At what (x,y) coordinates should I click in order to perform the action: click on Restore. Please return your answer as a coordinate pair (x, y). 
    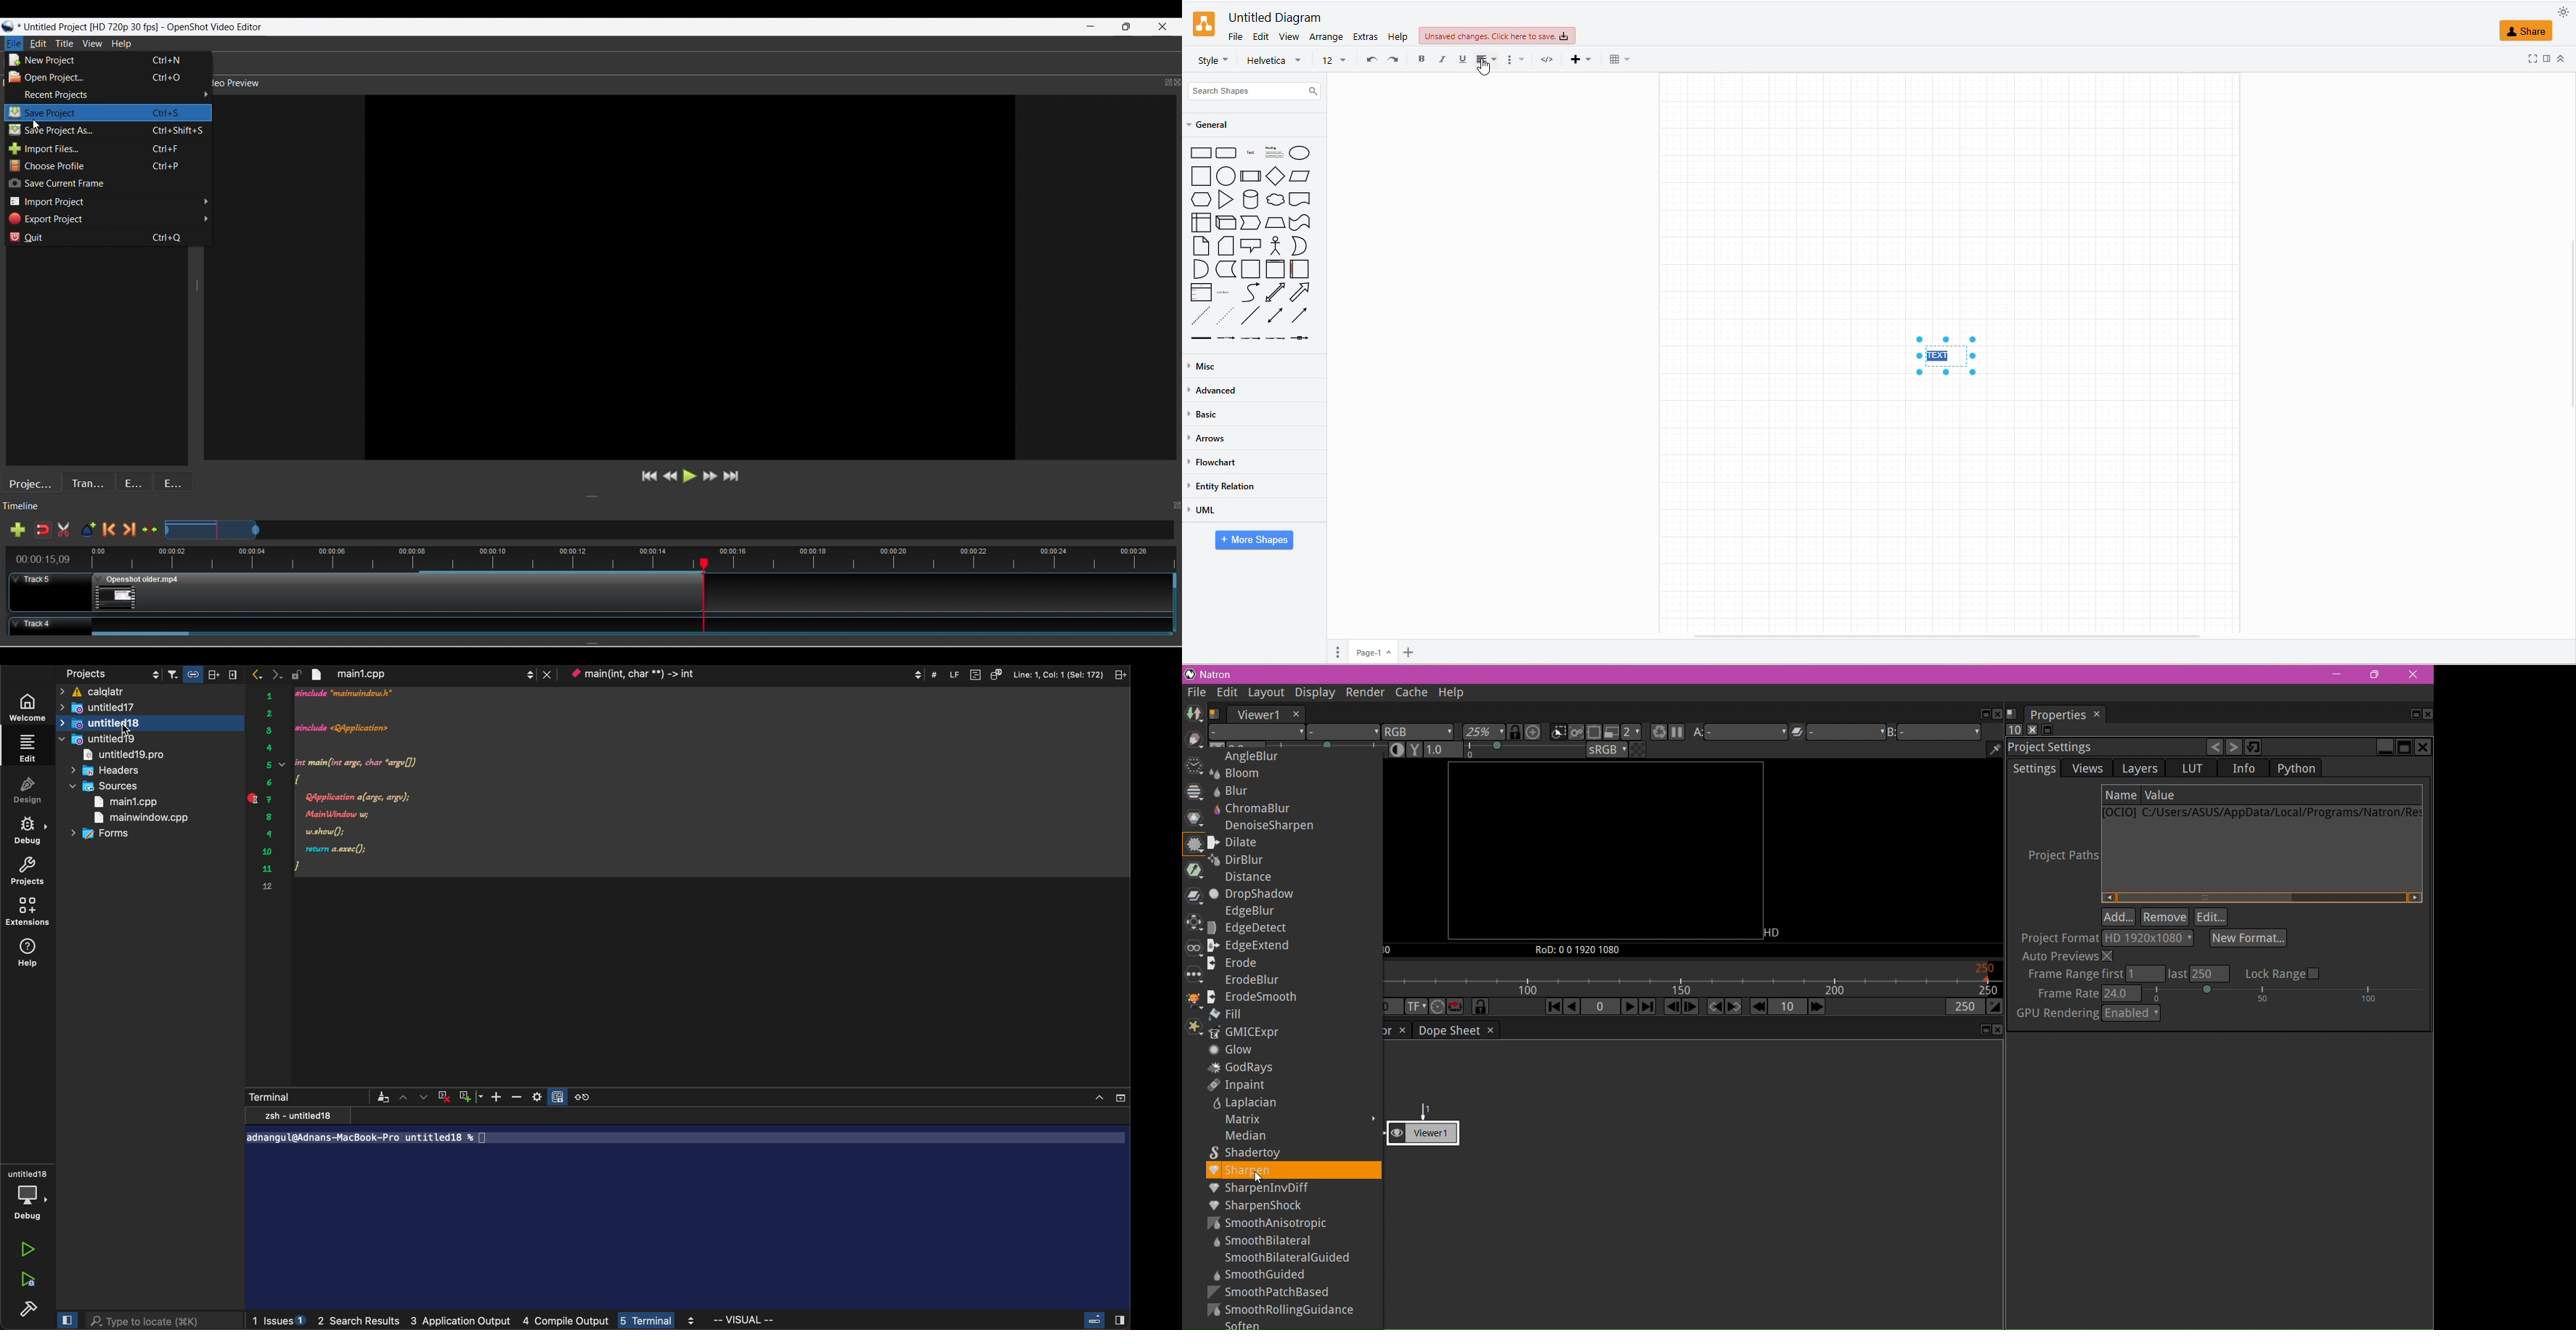
    Looking at the image, I should click on (1129, 27).